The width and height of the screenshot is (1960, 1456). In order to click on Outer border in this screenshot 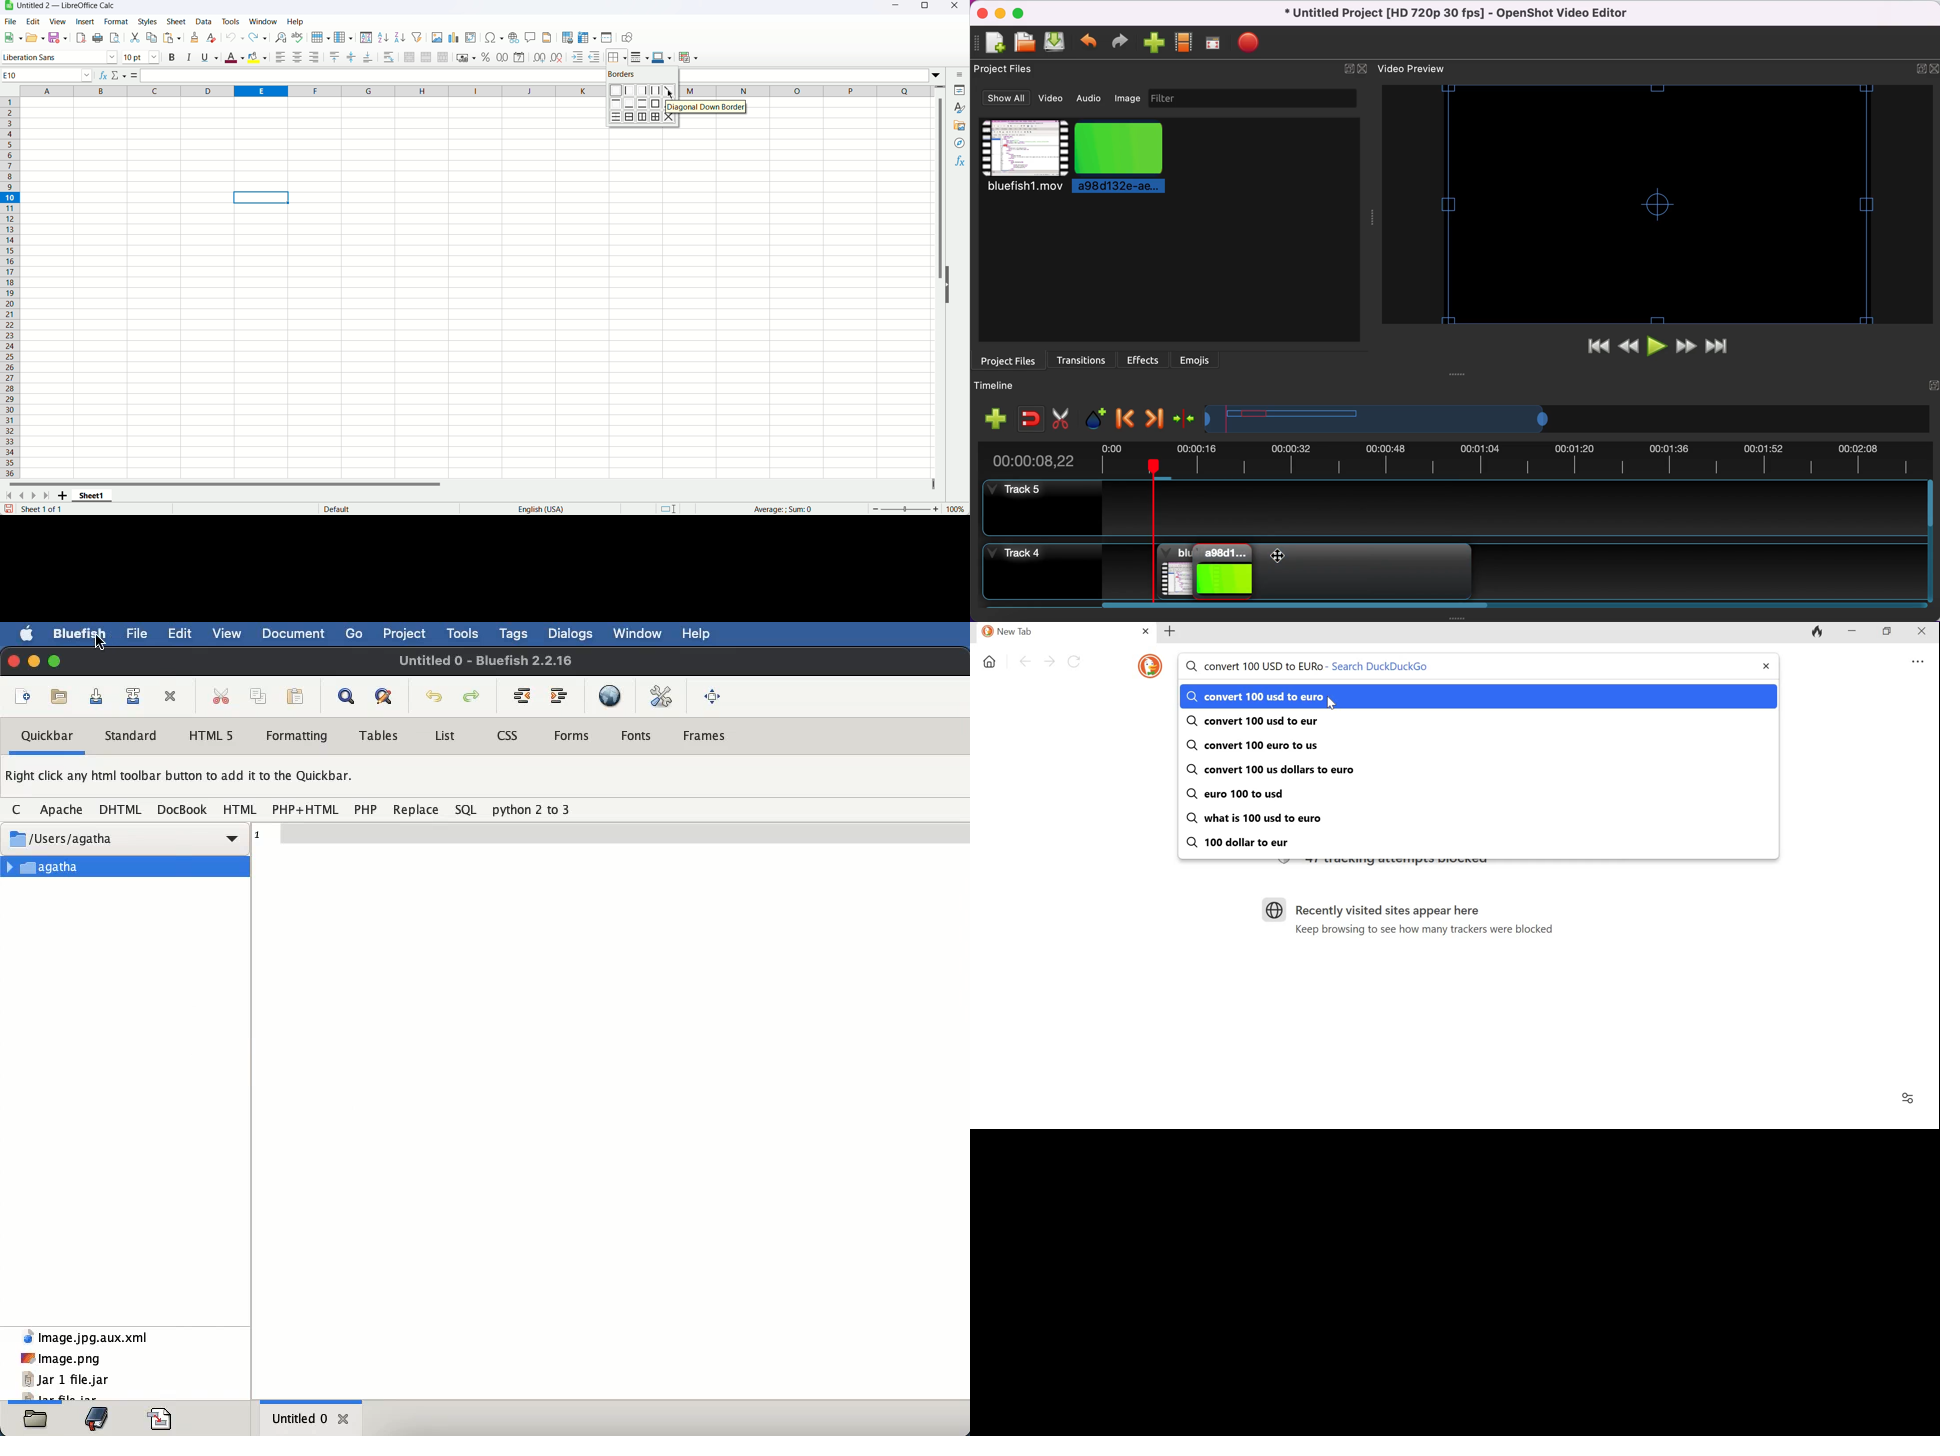, I will do `click(657, 104)`.